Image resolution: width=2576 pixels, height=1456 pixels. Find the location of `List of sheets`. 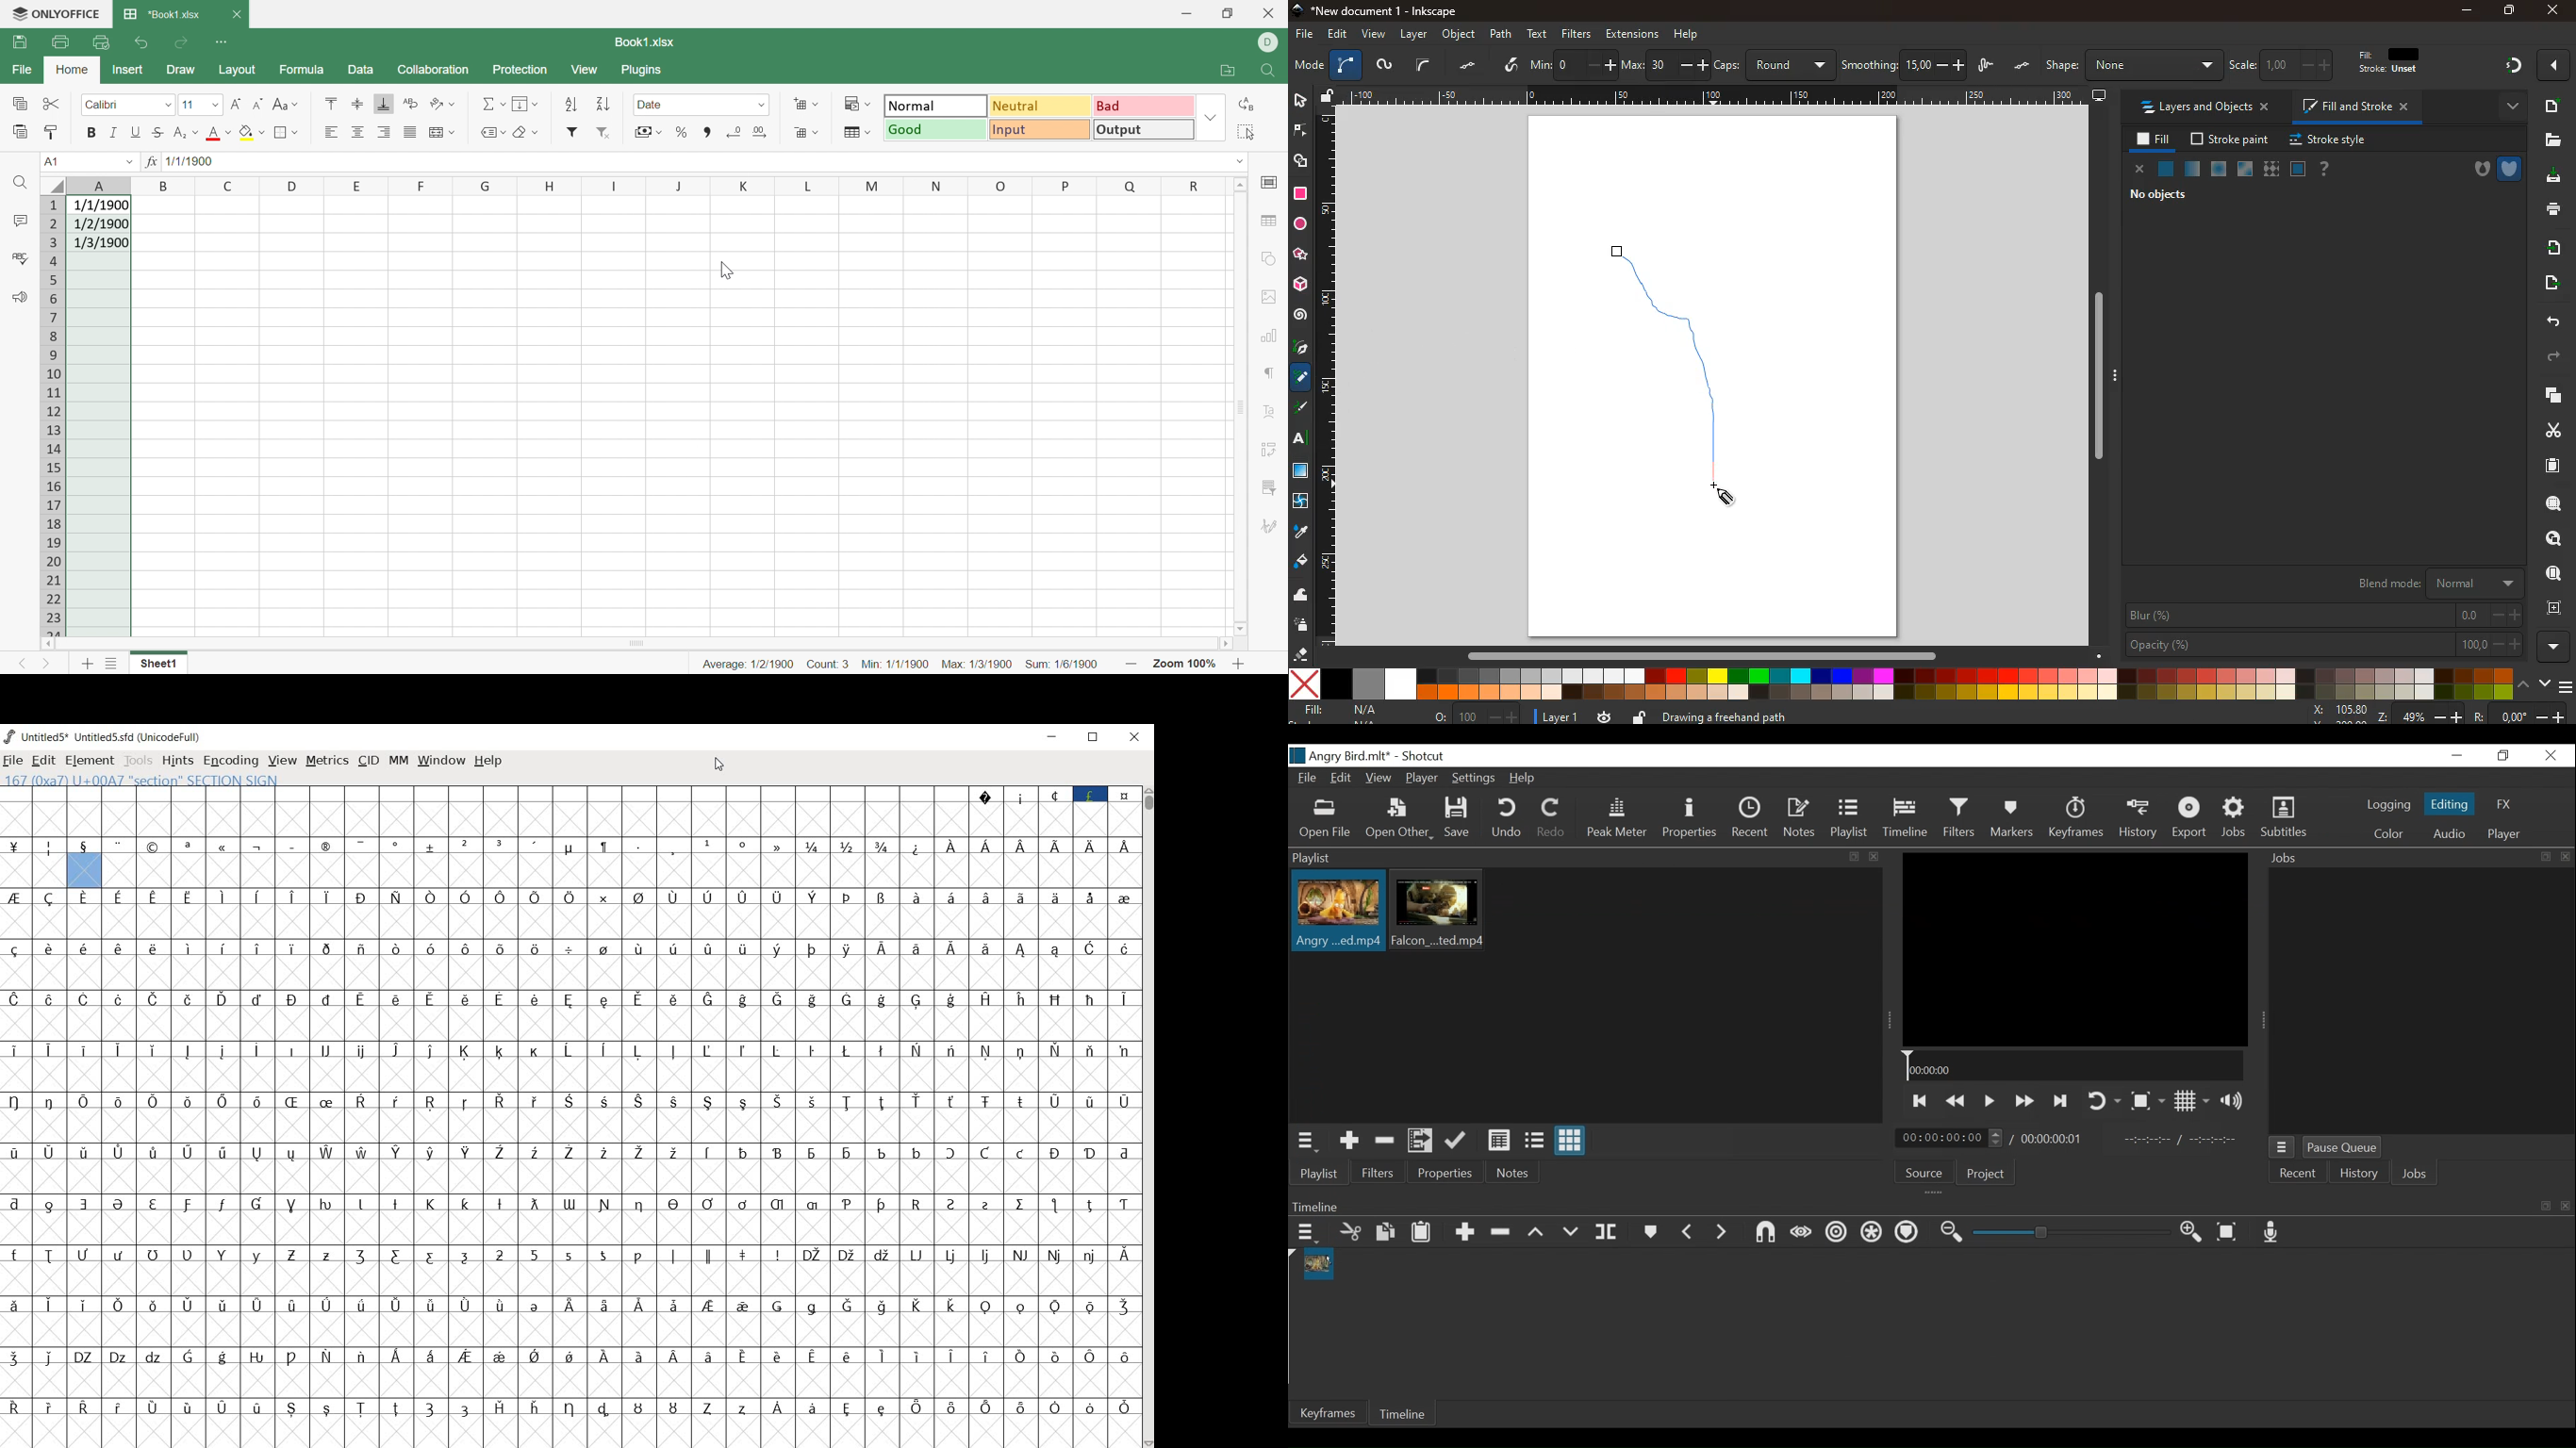

List of sheets is located at coordinates (111, 665).